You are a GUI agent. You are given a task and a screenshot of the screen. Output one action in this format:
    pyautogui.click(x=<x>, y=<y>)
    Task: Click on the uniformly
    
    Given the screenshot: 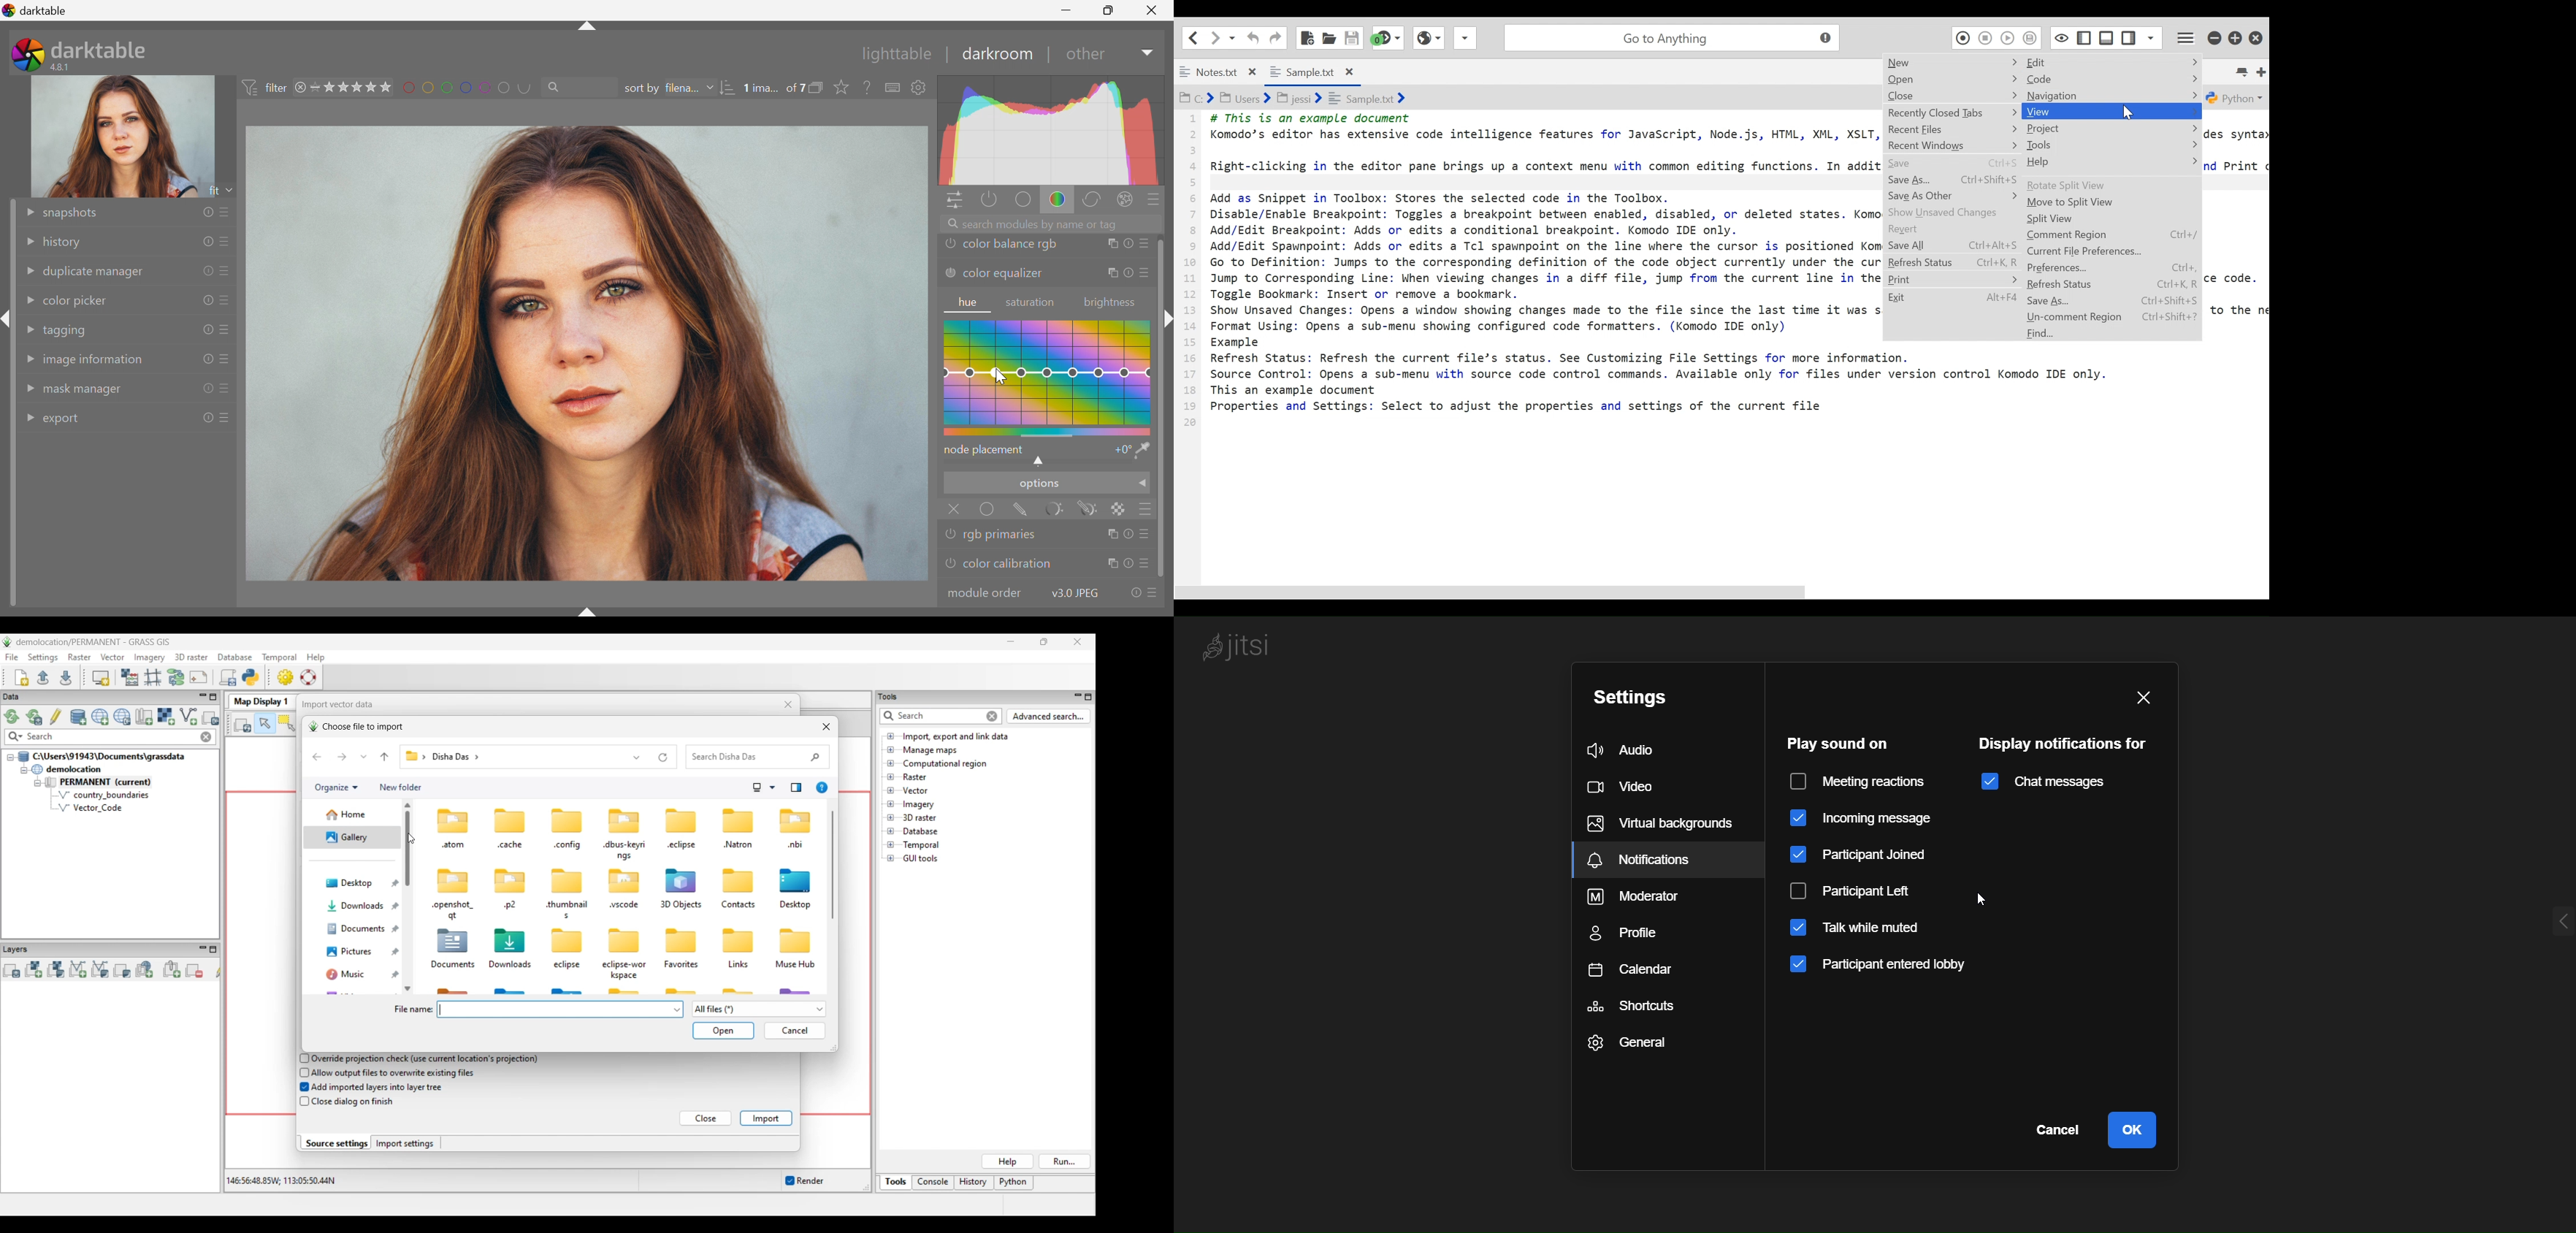 What is the action you would take?
    pyautogui.click(x=988, y=511)
    